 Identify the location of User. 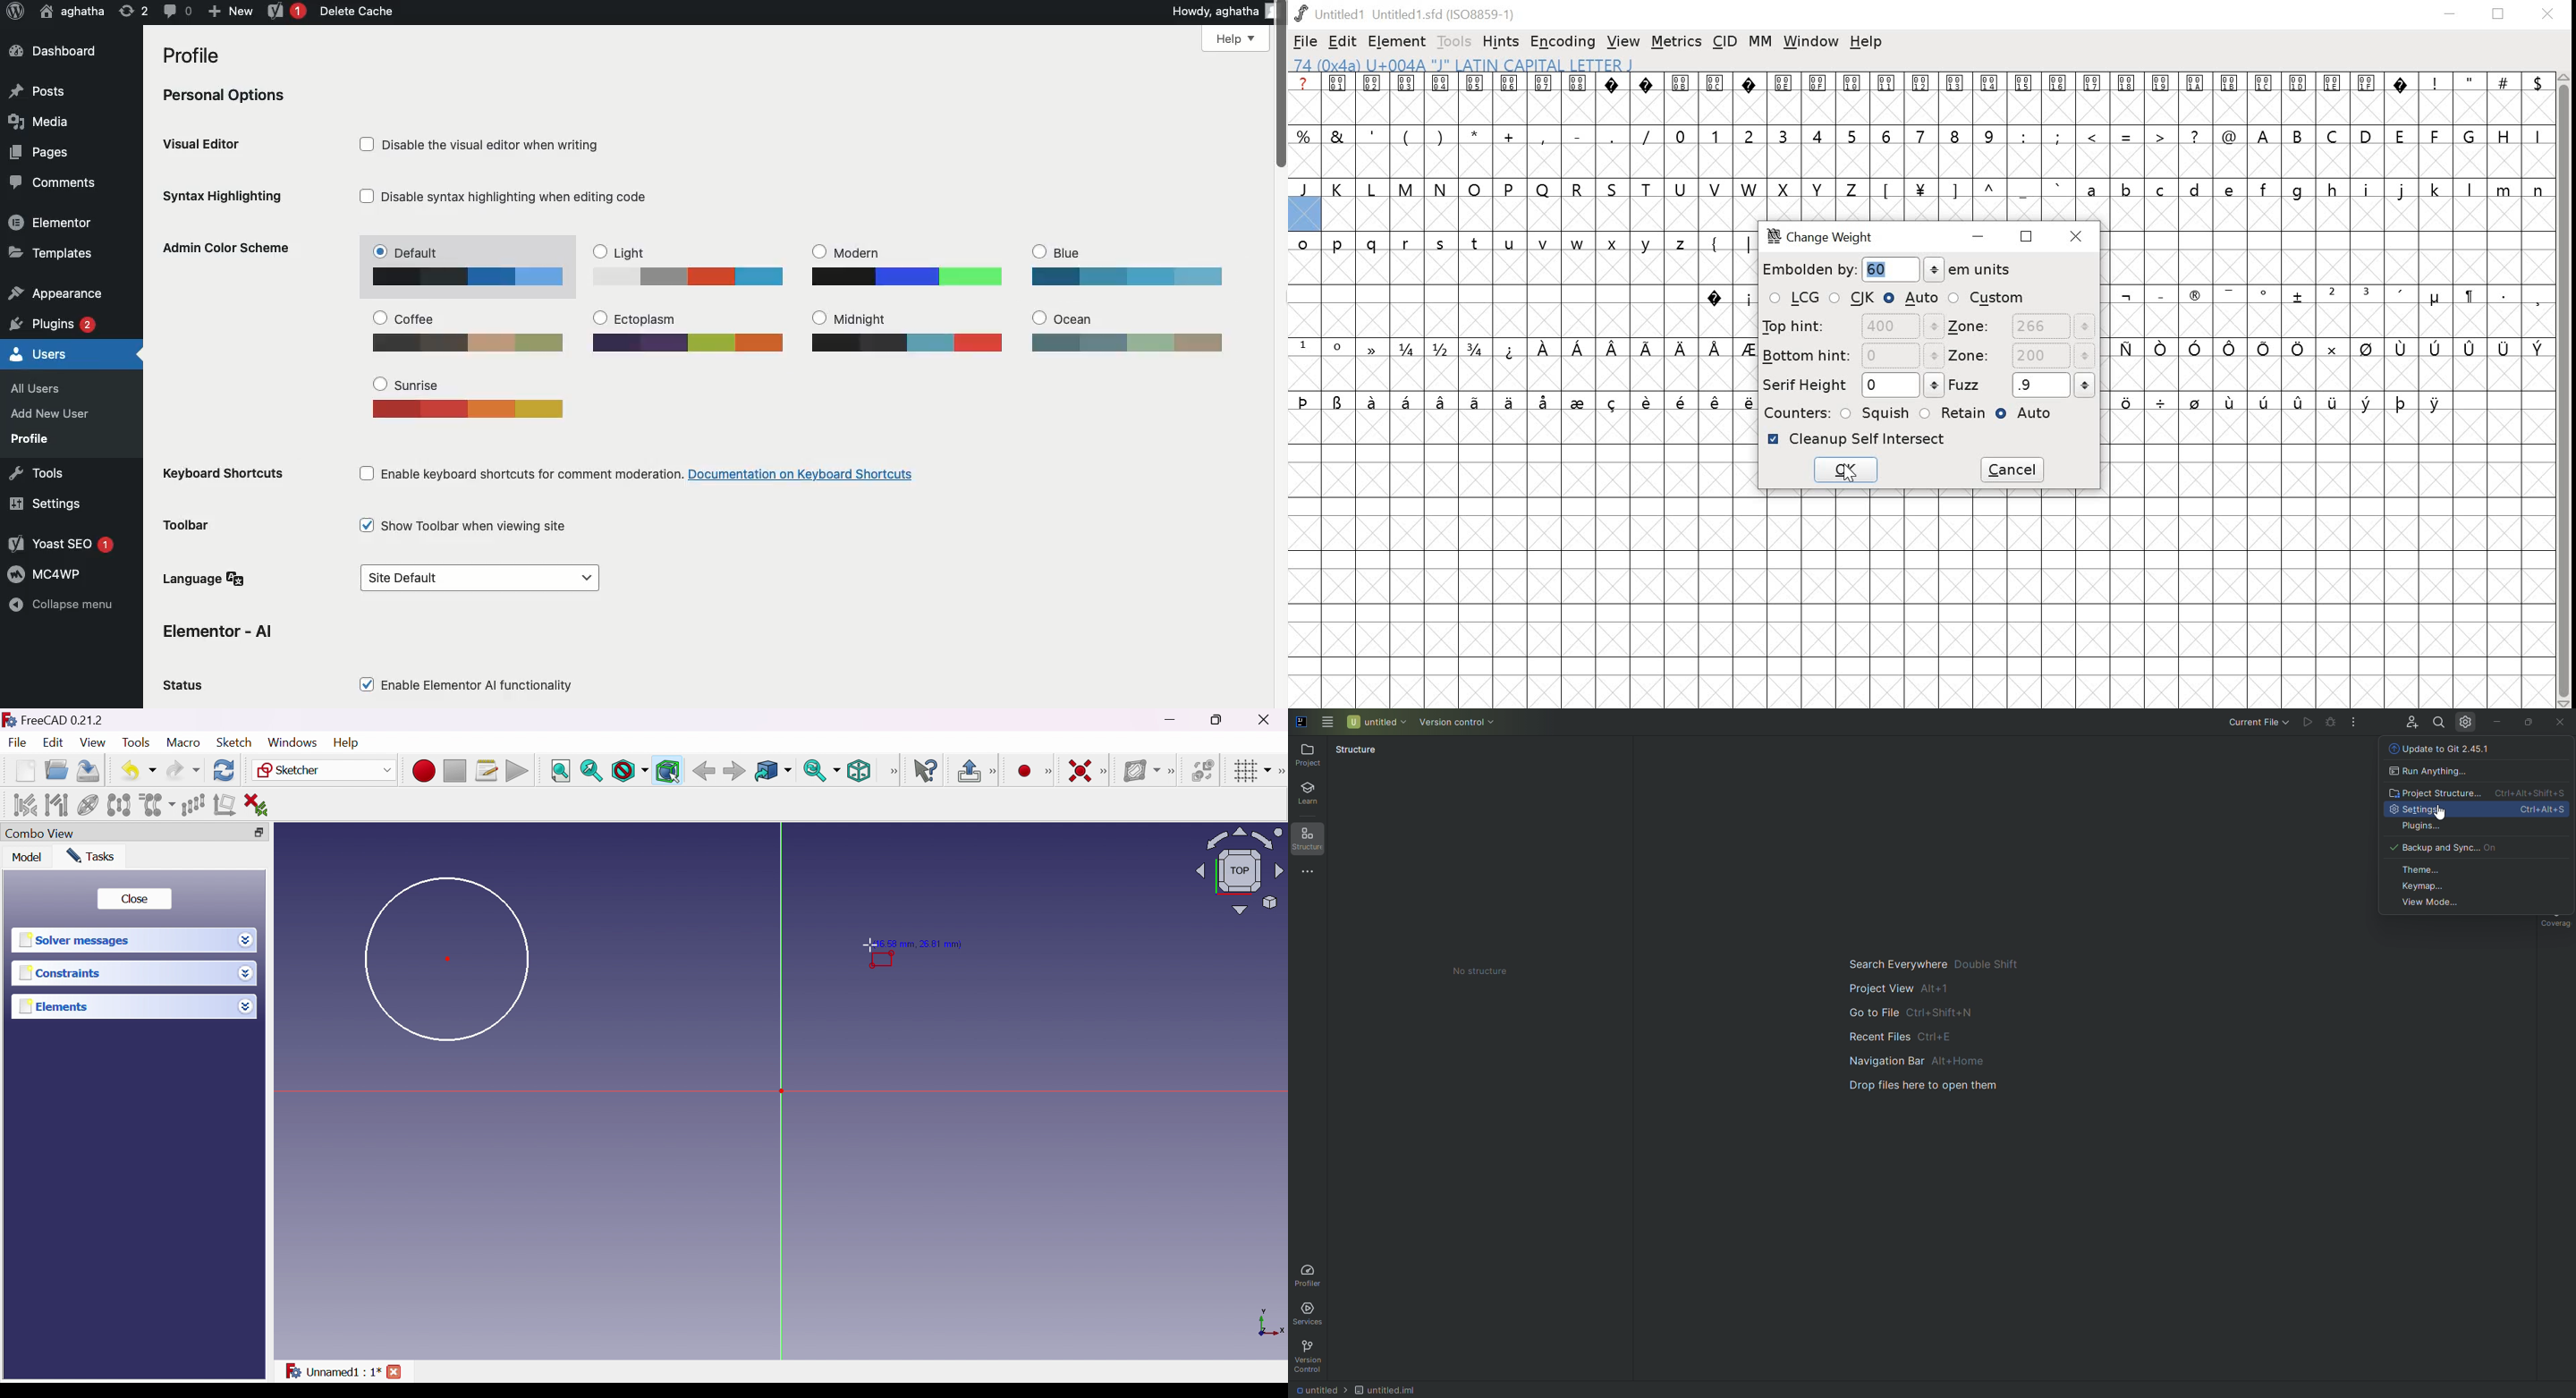
(73, 11).